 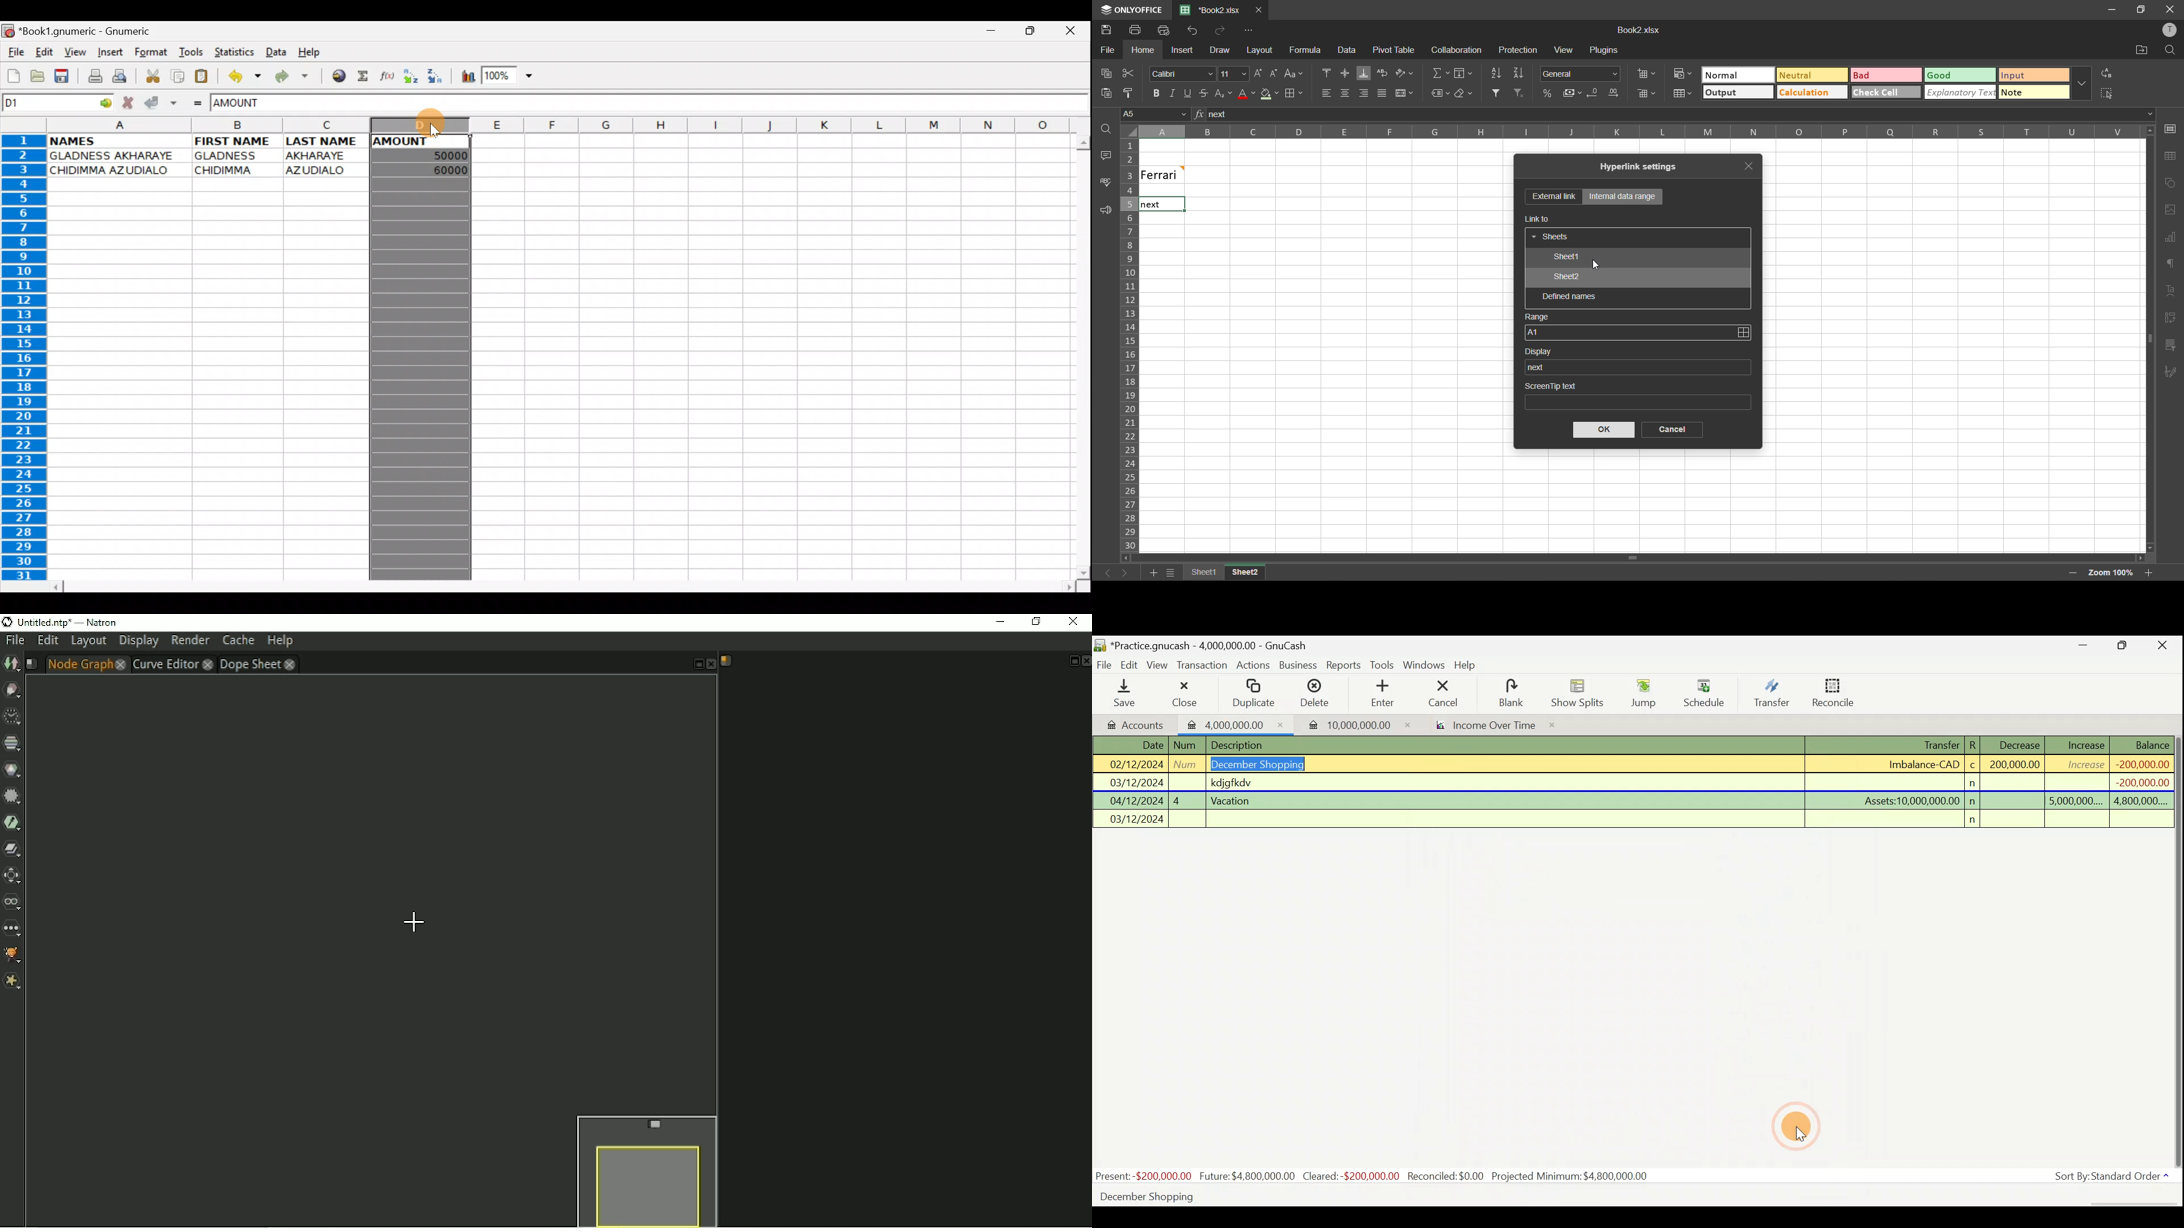 I want to click on Close, so click(x=710, y=665).